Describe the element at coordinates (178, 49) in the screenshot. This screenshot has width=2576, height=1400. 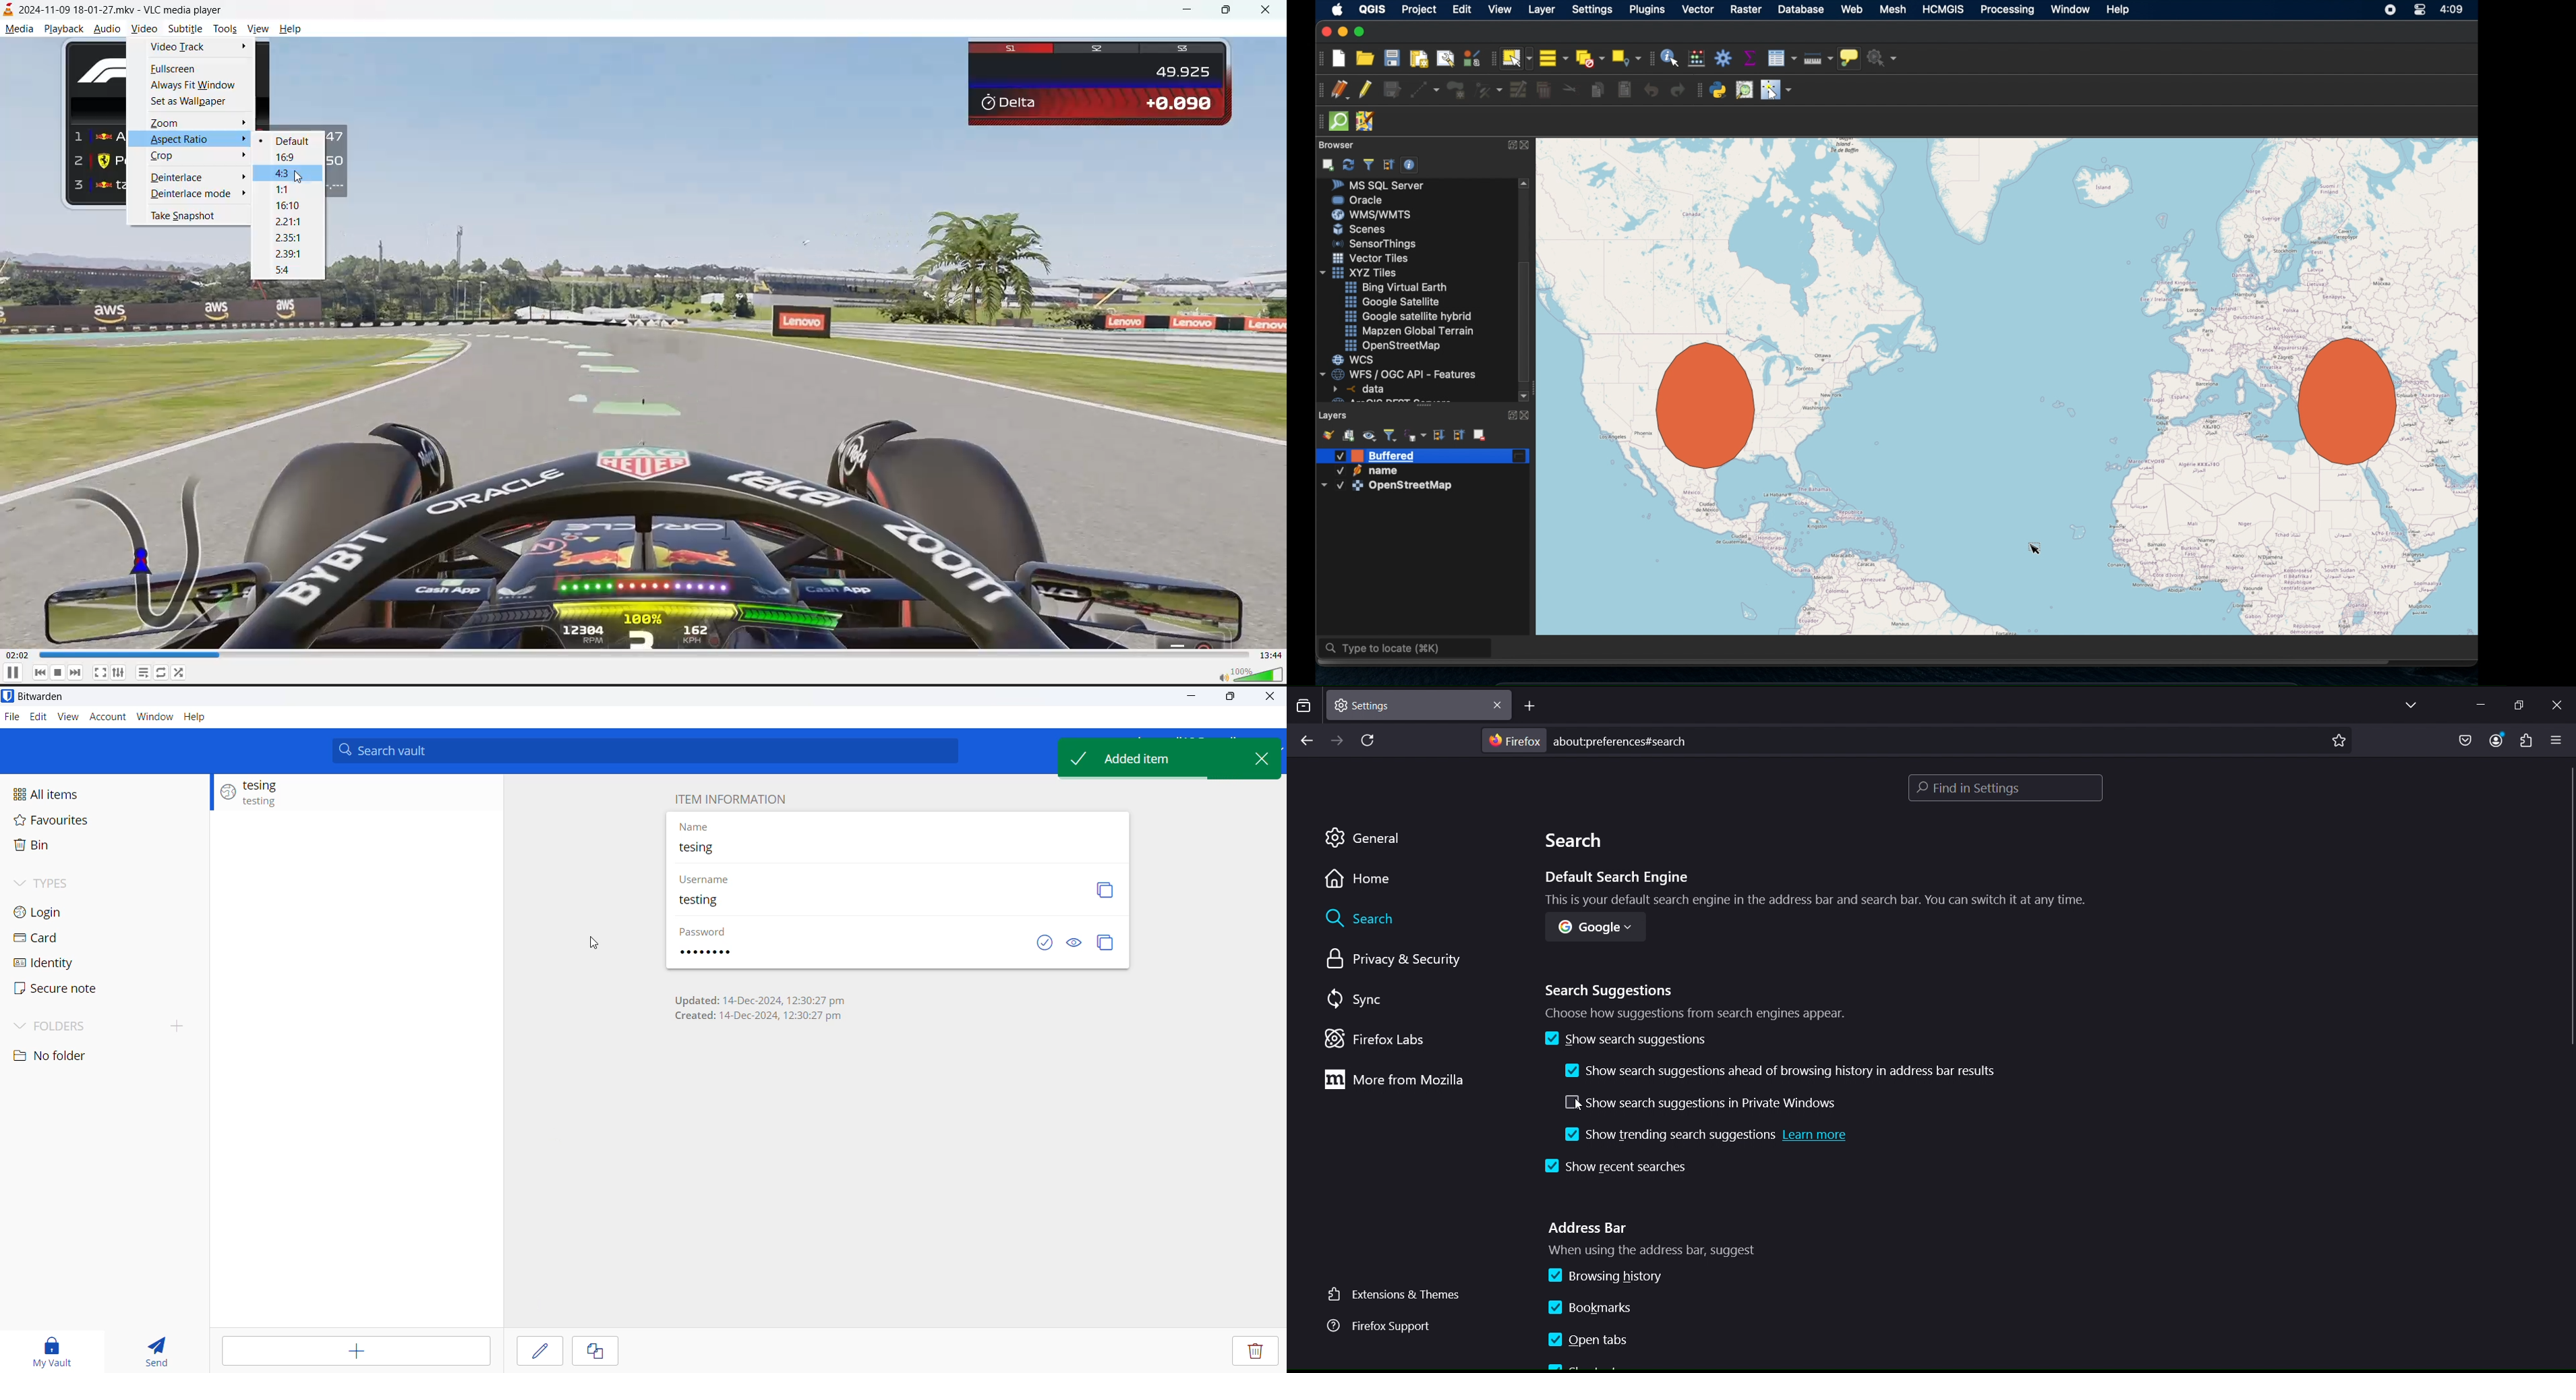
I see `video track` at that location.